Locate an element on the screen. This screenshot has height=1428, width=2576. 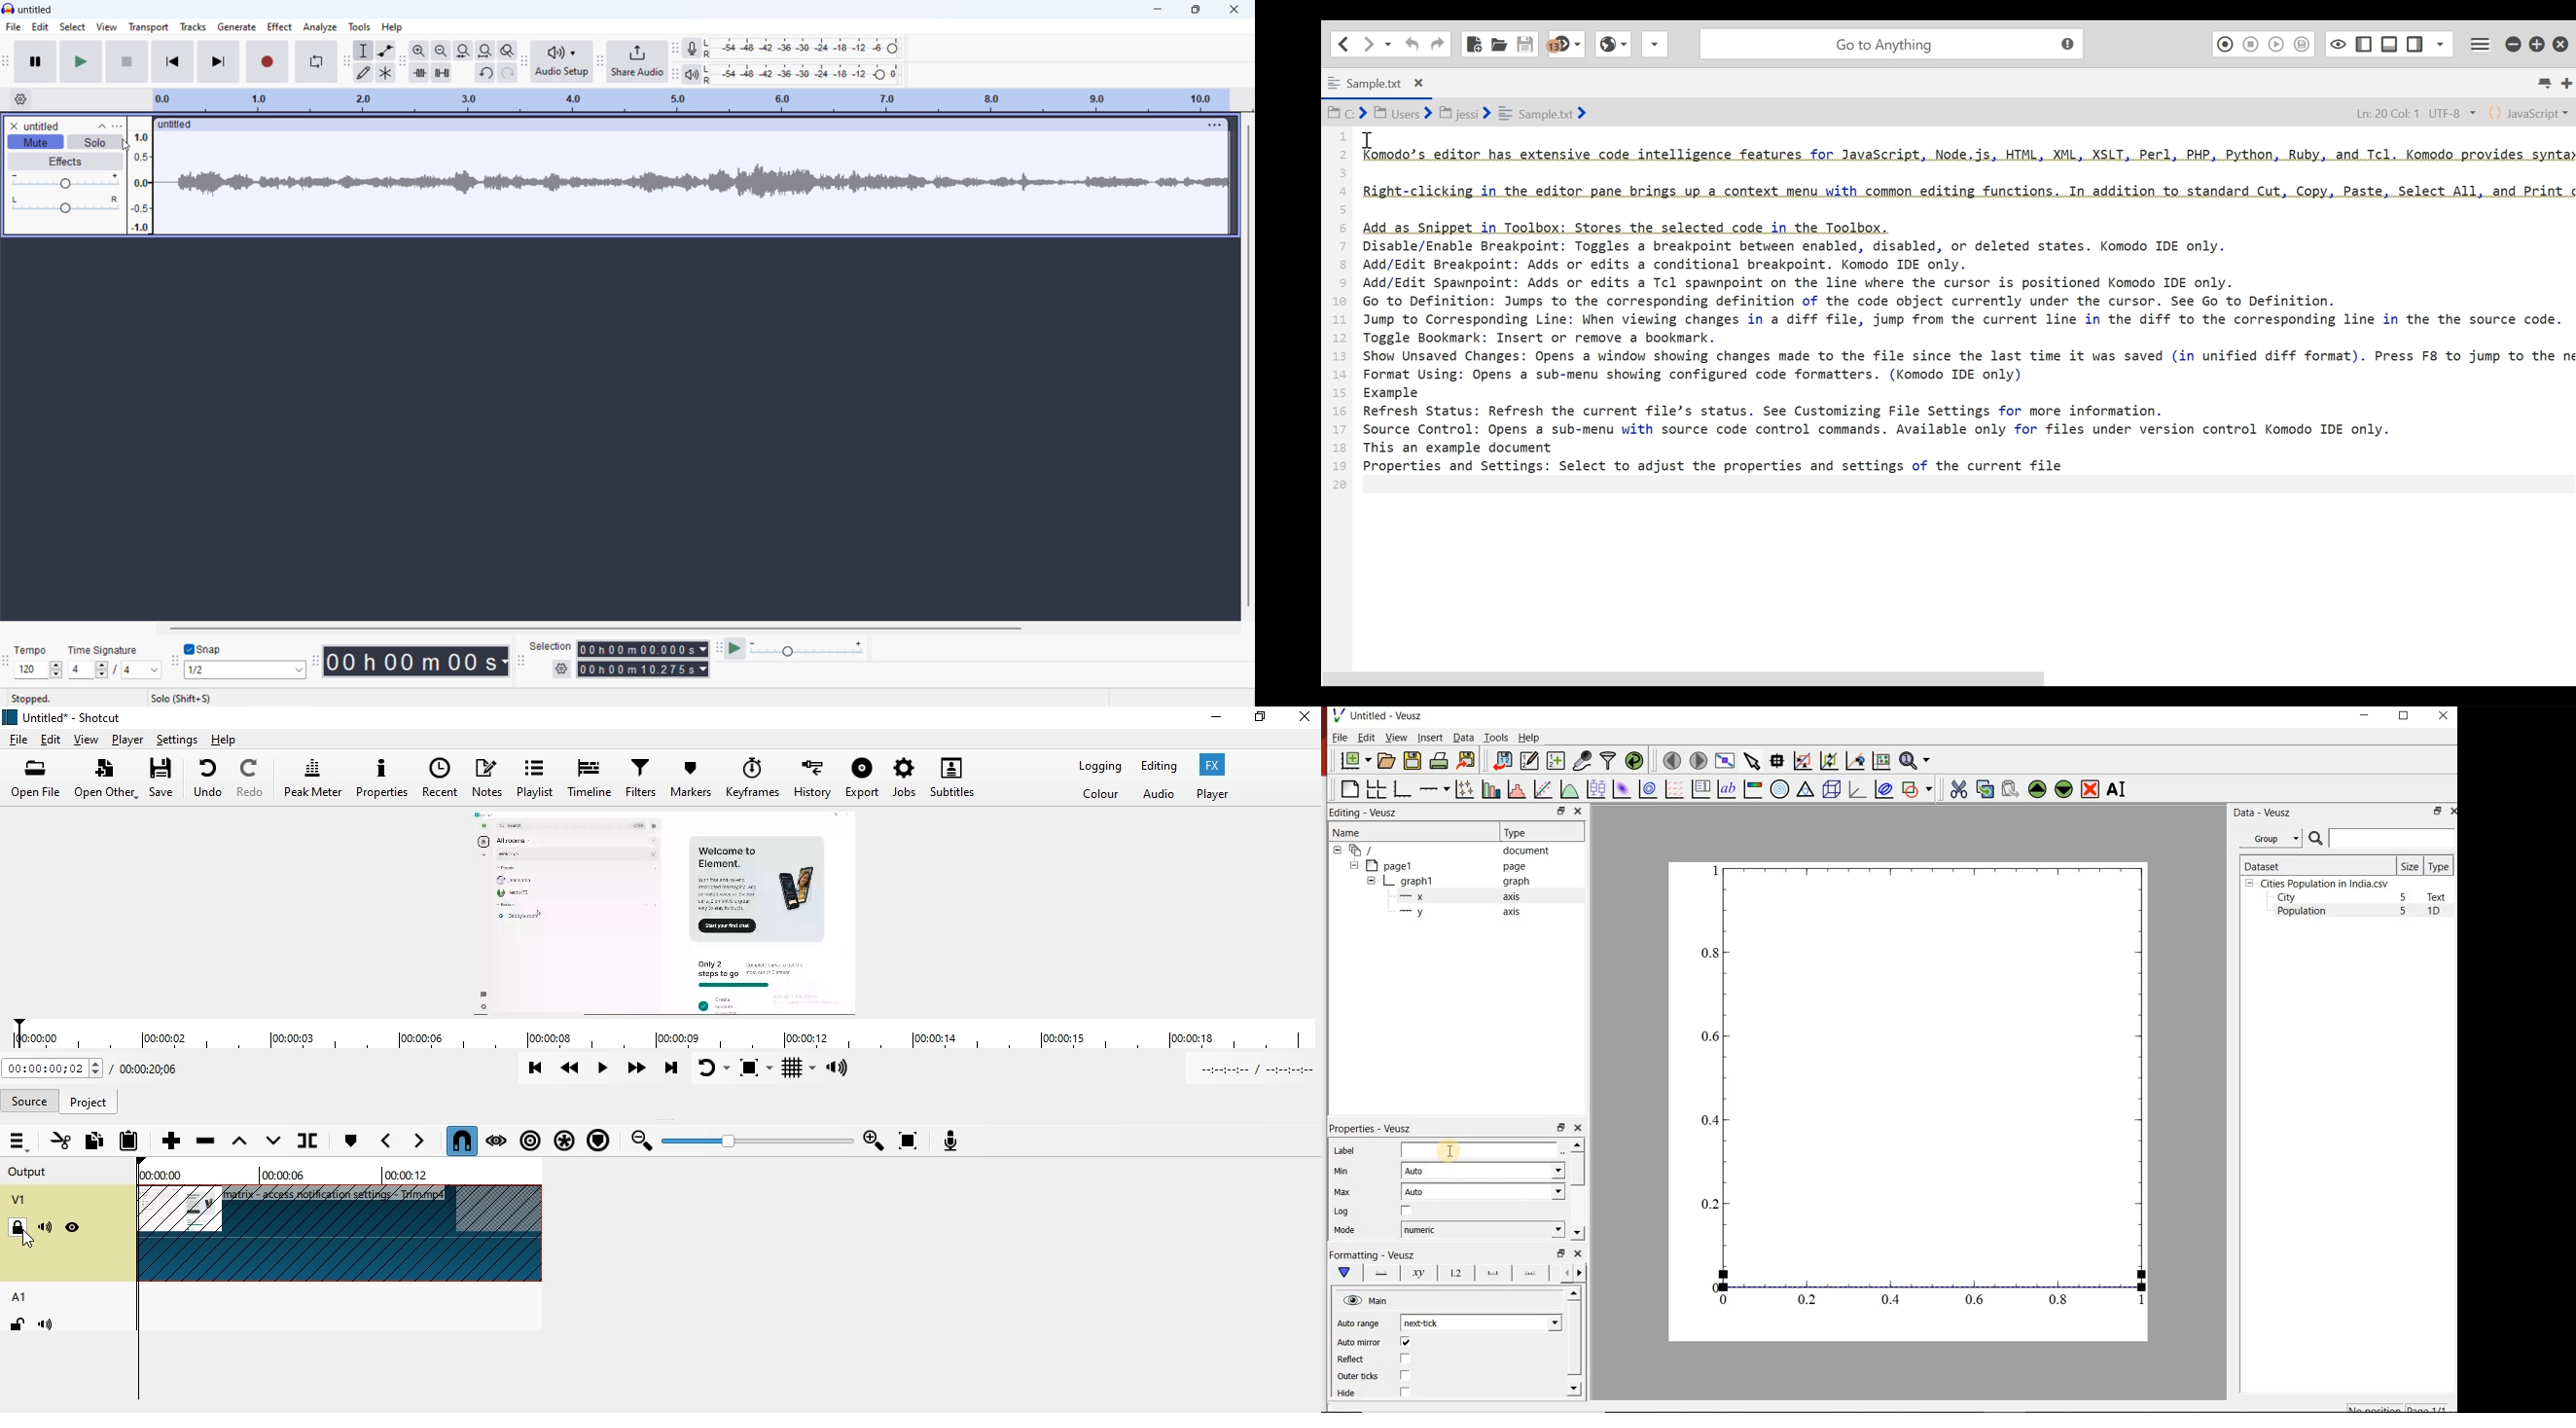
playback meter toolbar is located at coordinates (676, 75).